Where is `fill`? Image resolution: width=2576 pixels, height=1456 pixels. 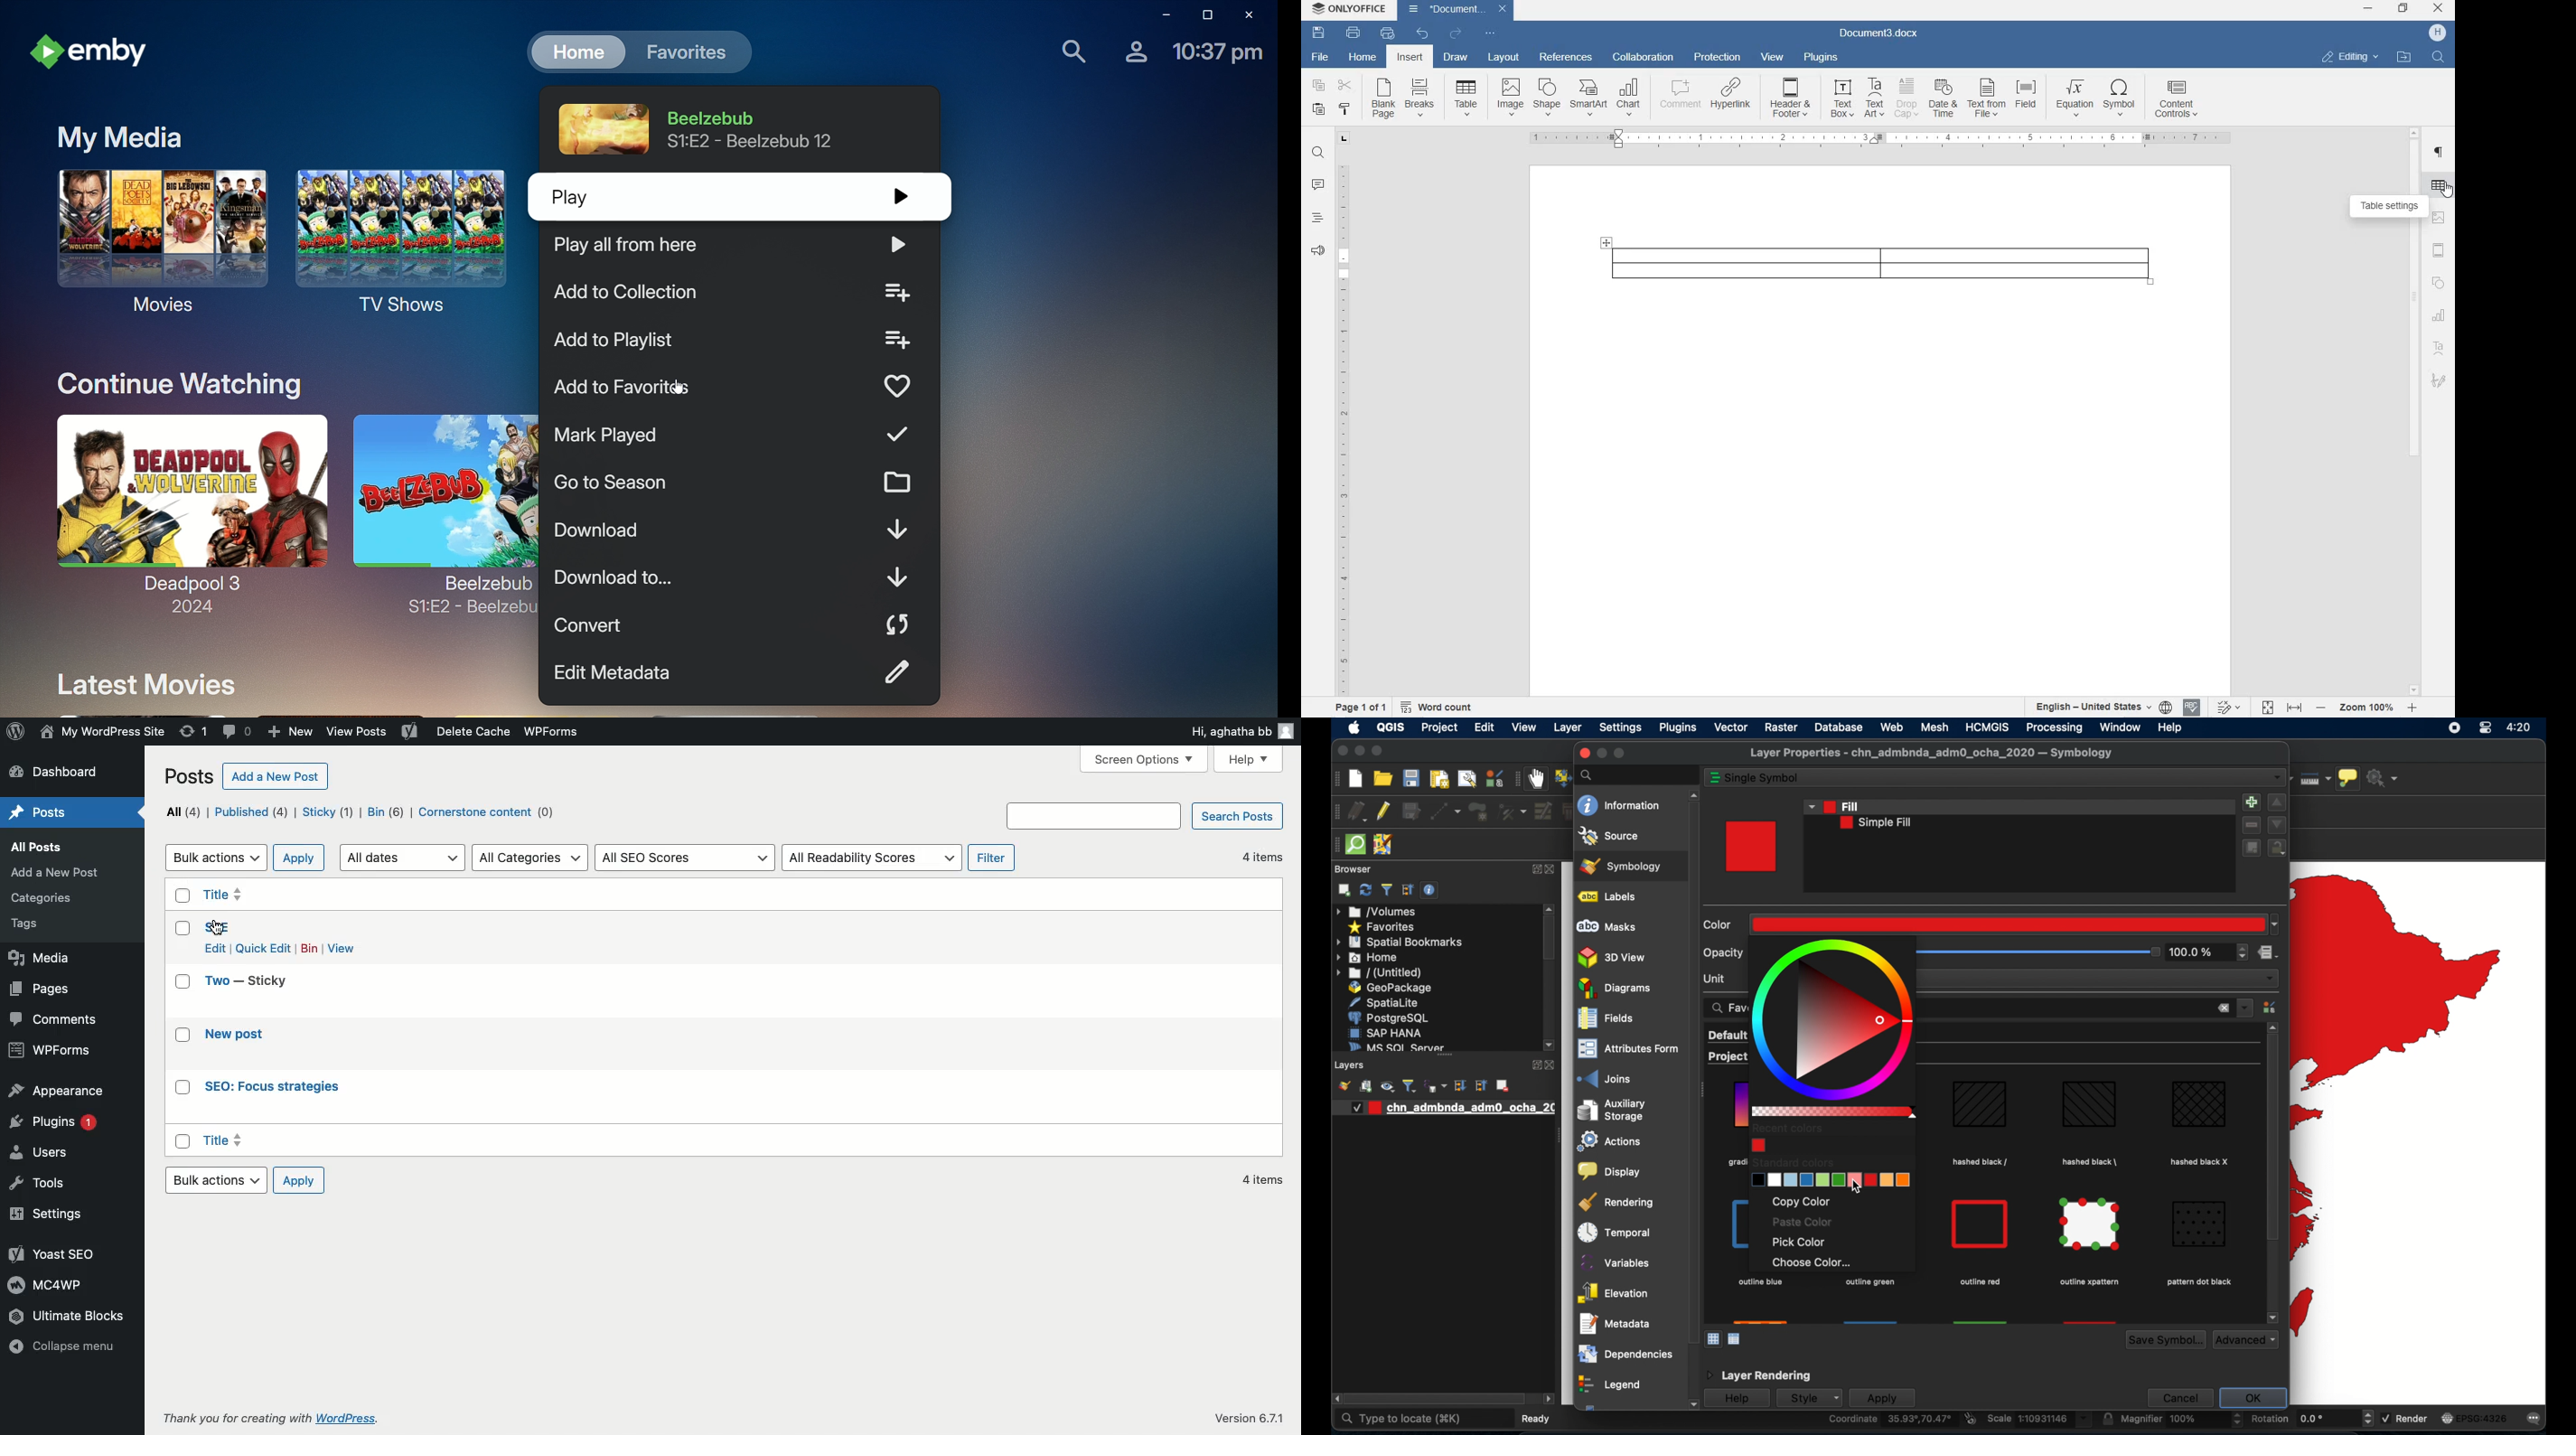 fill is located at coordinates (1833, 805).